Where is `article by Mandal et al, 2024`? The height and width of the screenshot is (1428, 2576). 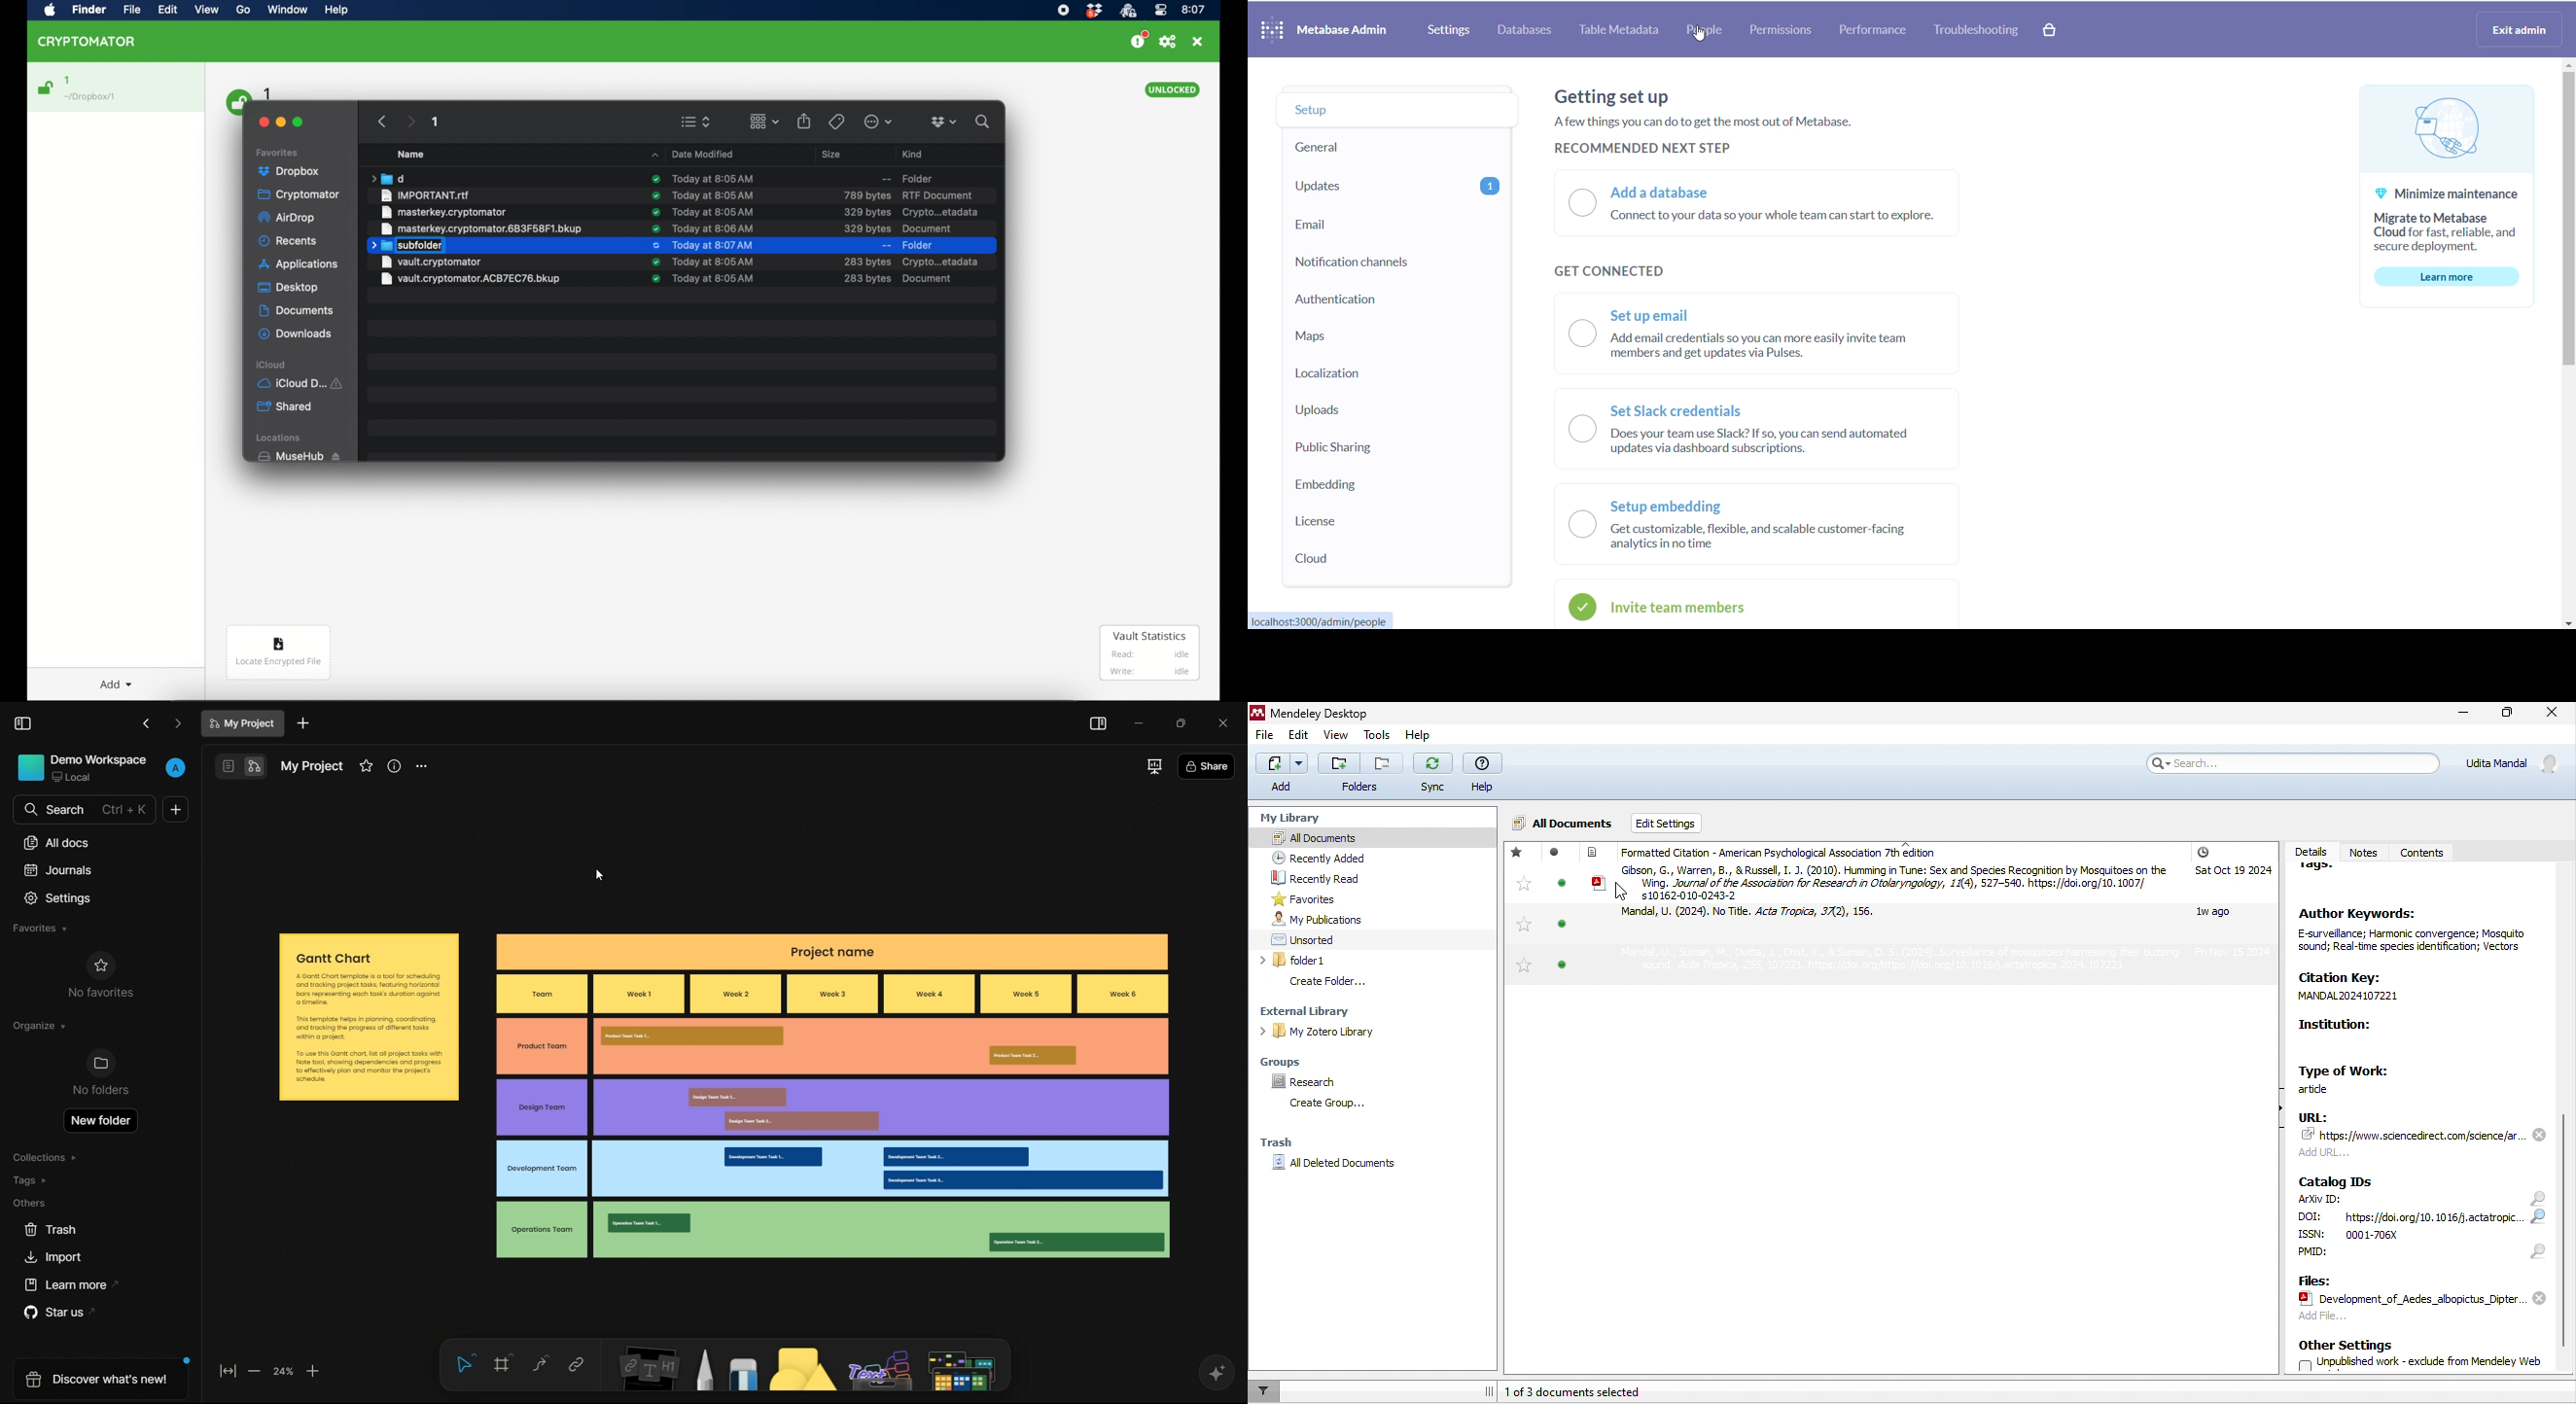 article by Mandal et al, 2024 is located at coordinates (1758, 917).